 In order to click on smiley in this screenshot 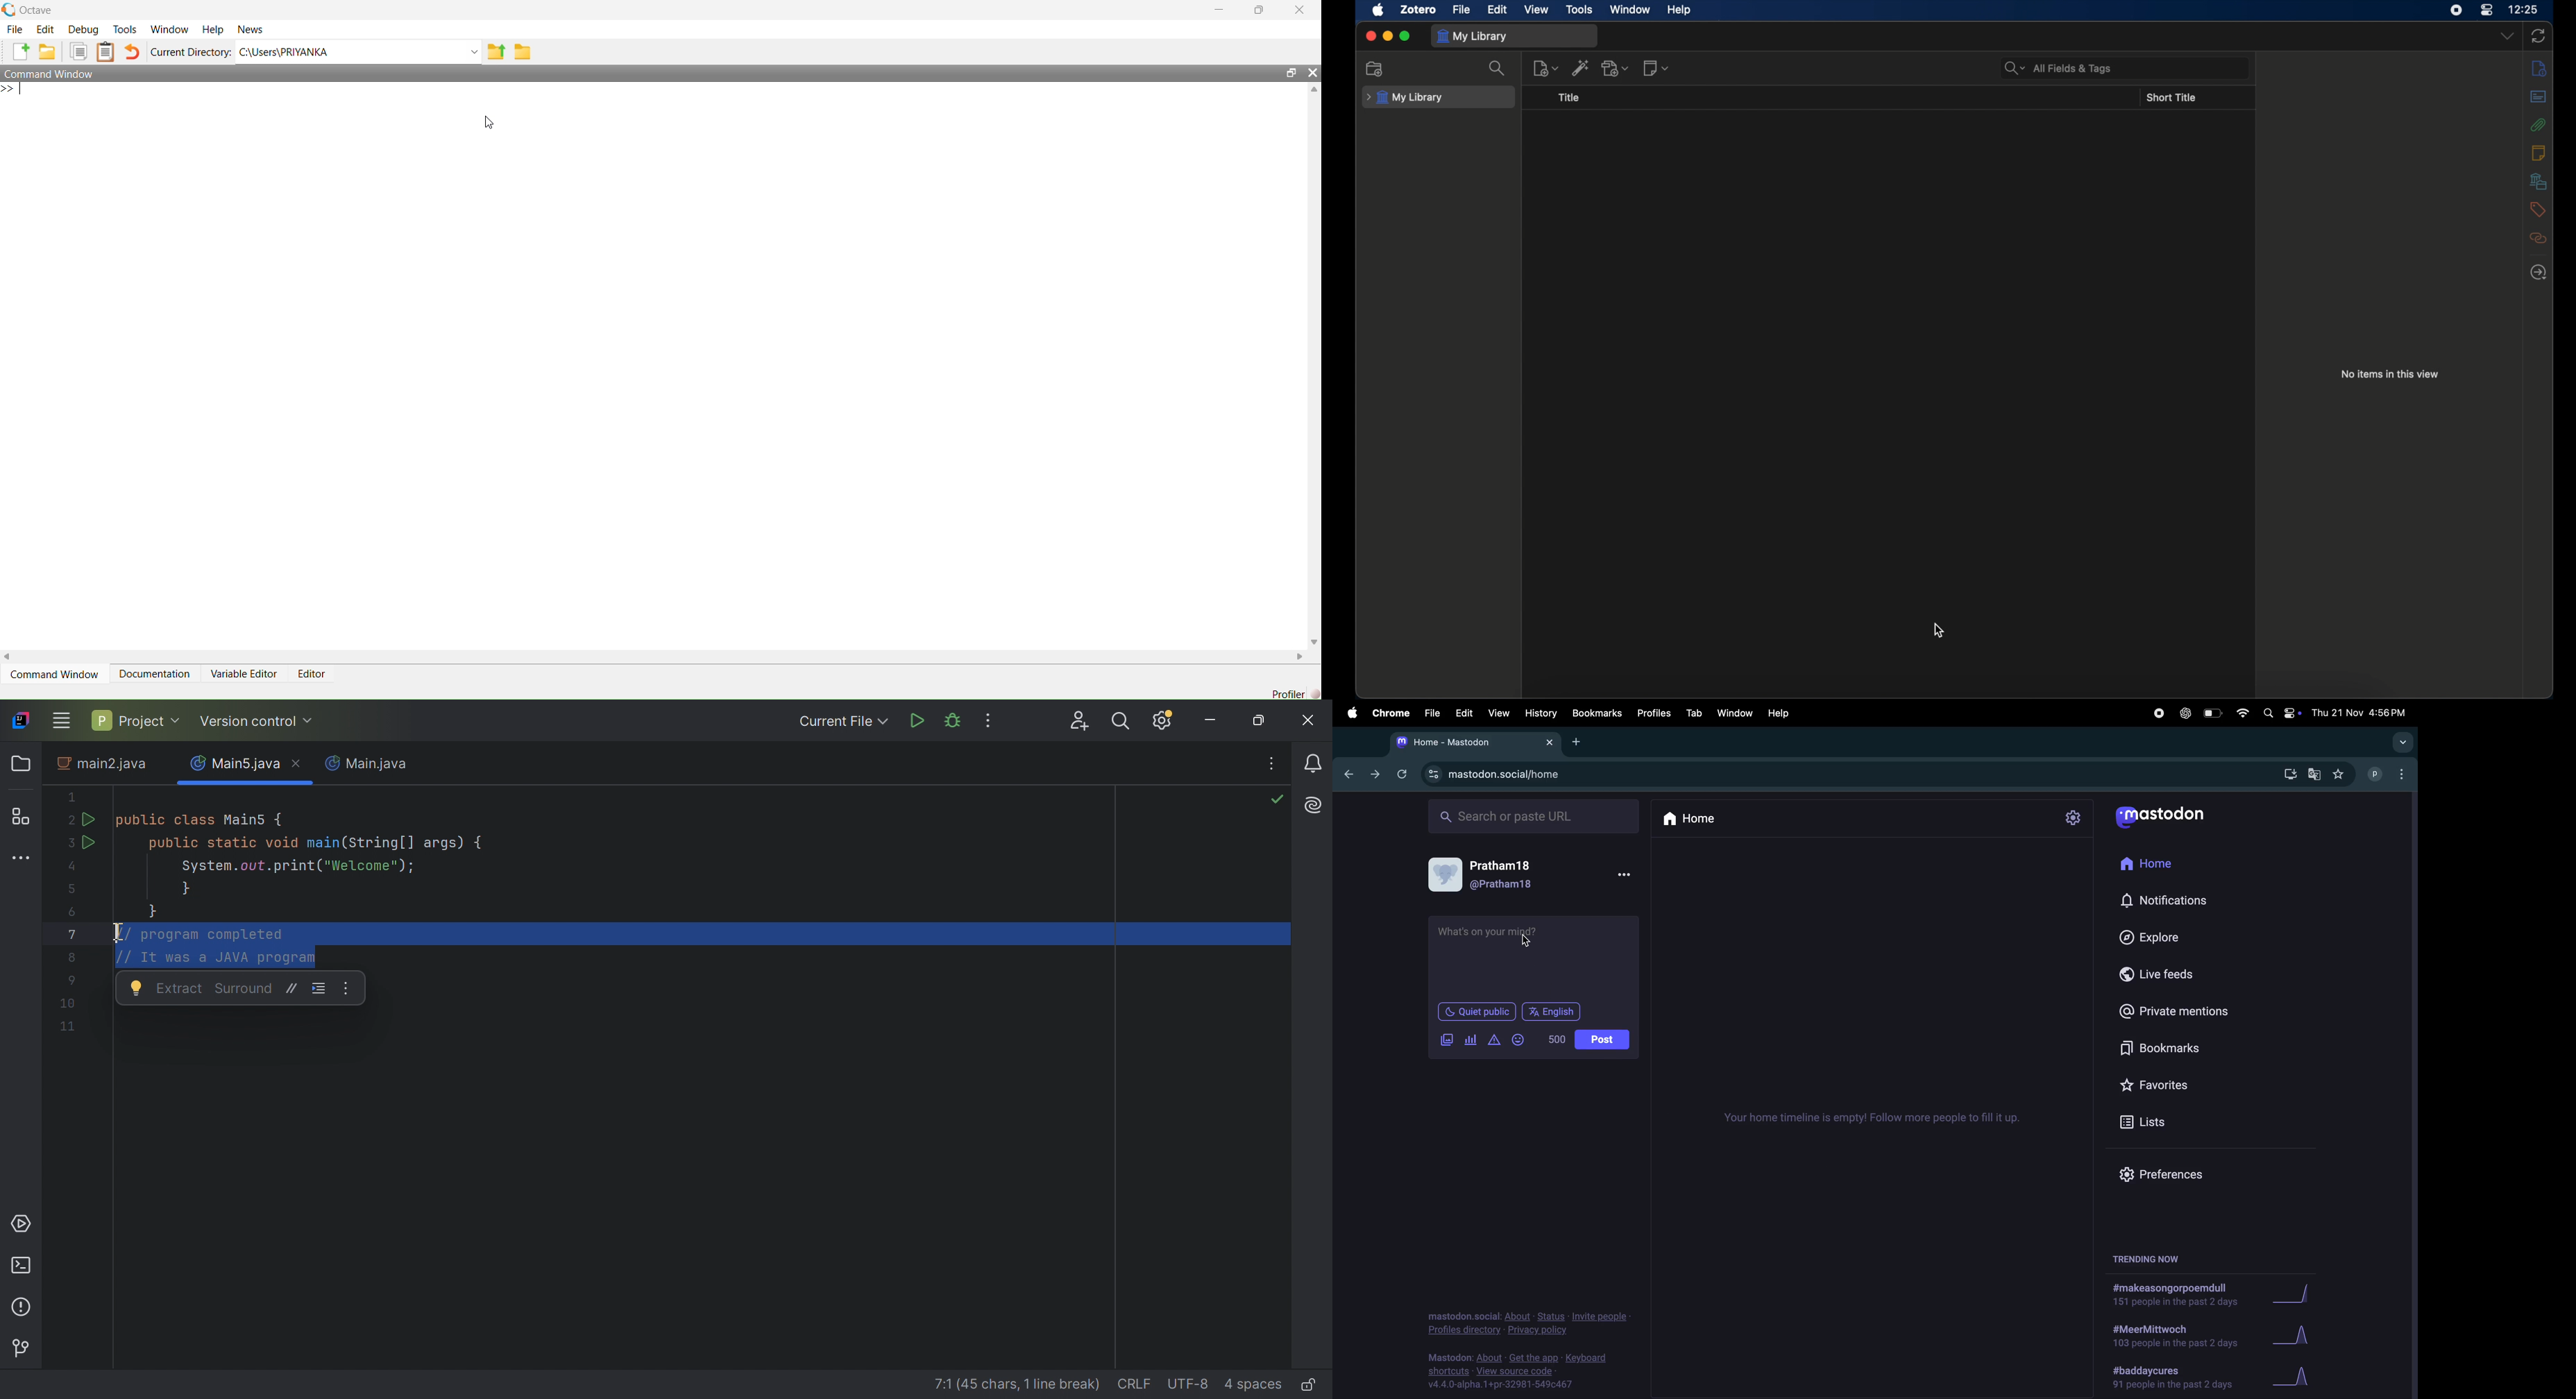, I will do `click(1520, 1041)`.